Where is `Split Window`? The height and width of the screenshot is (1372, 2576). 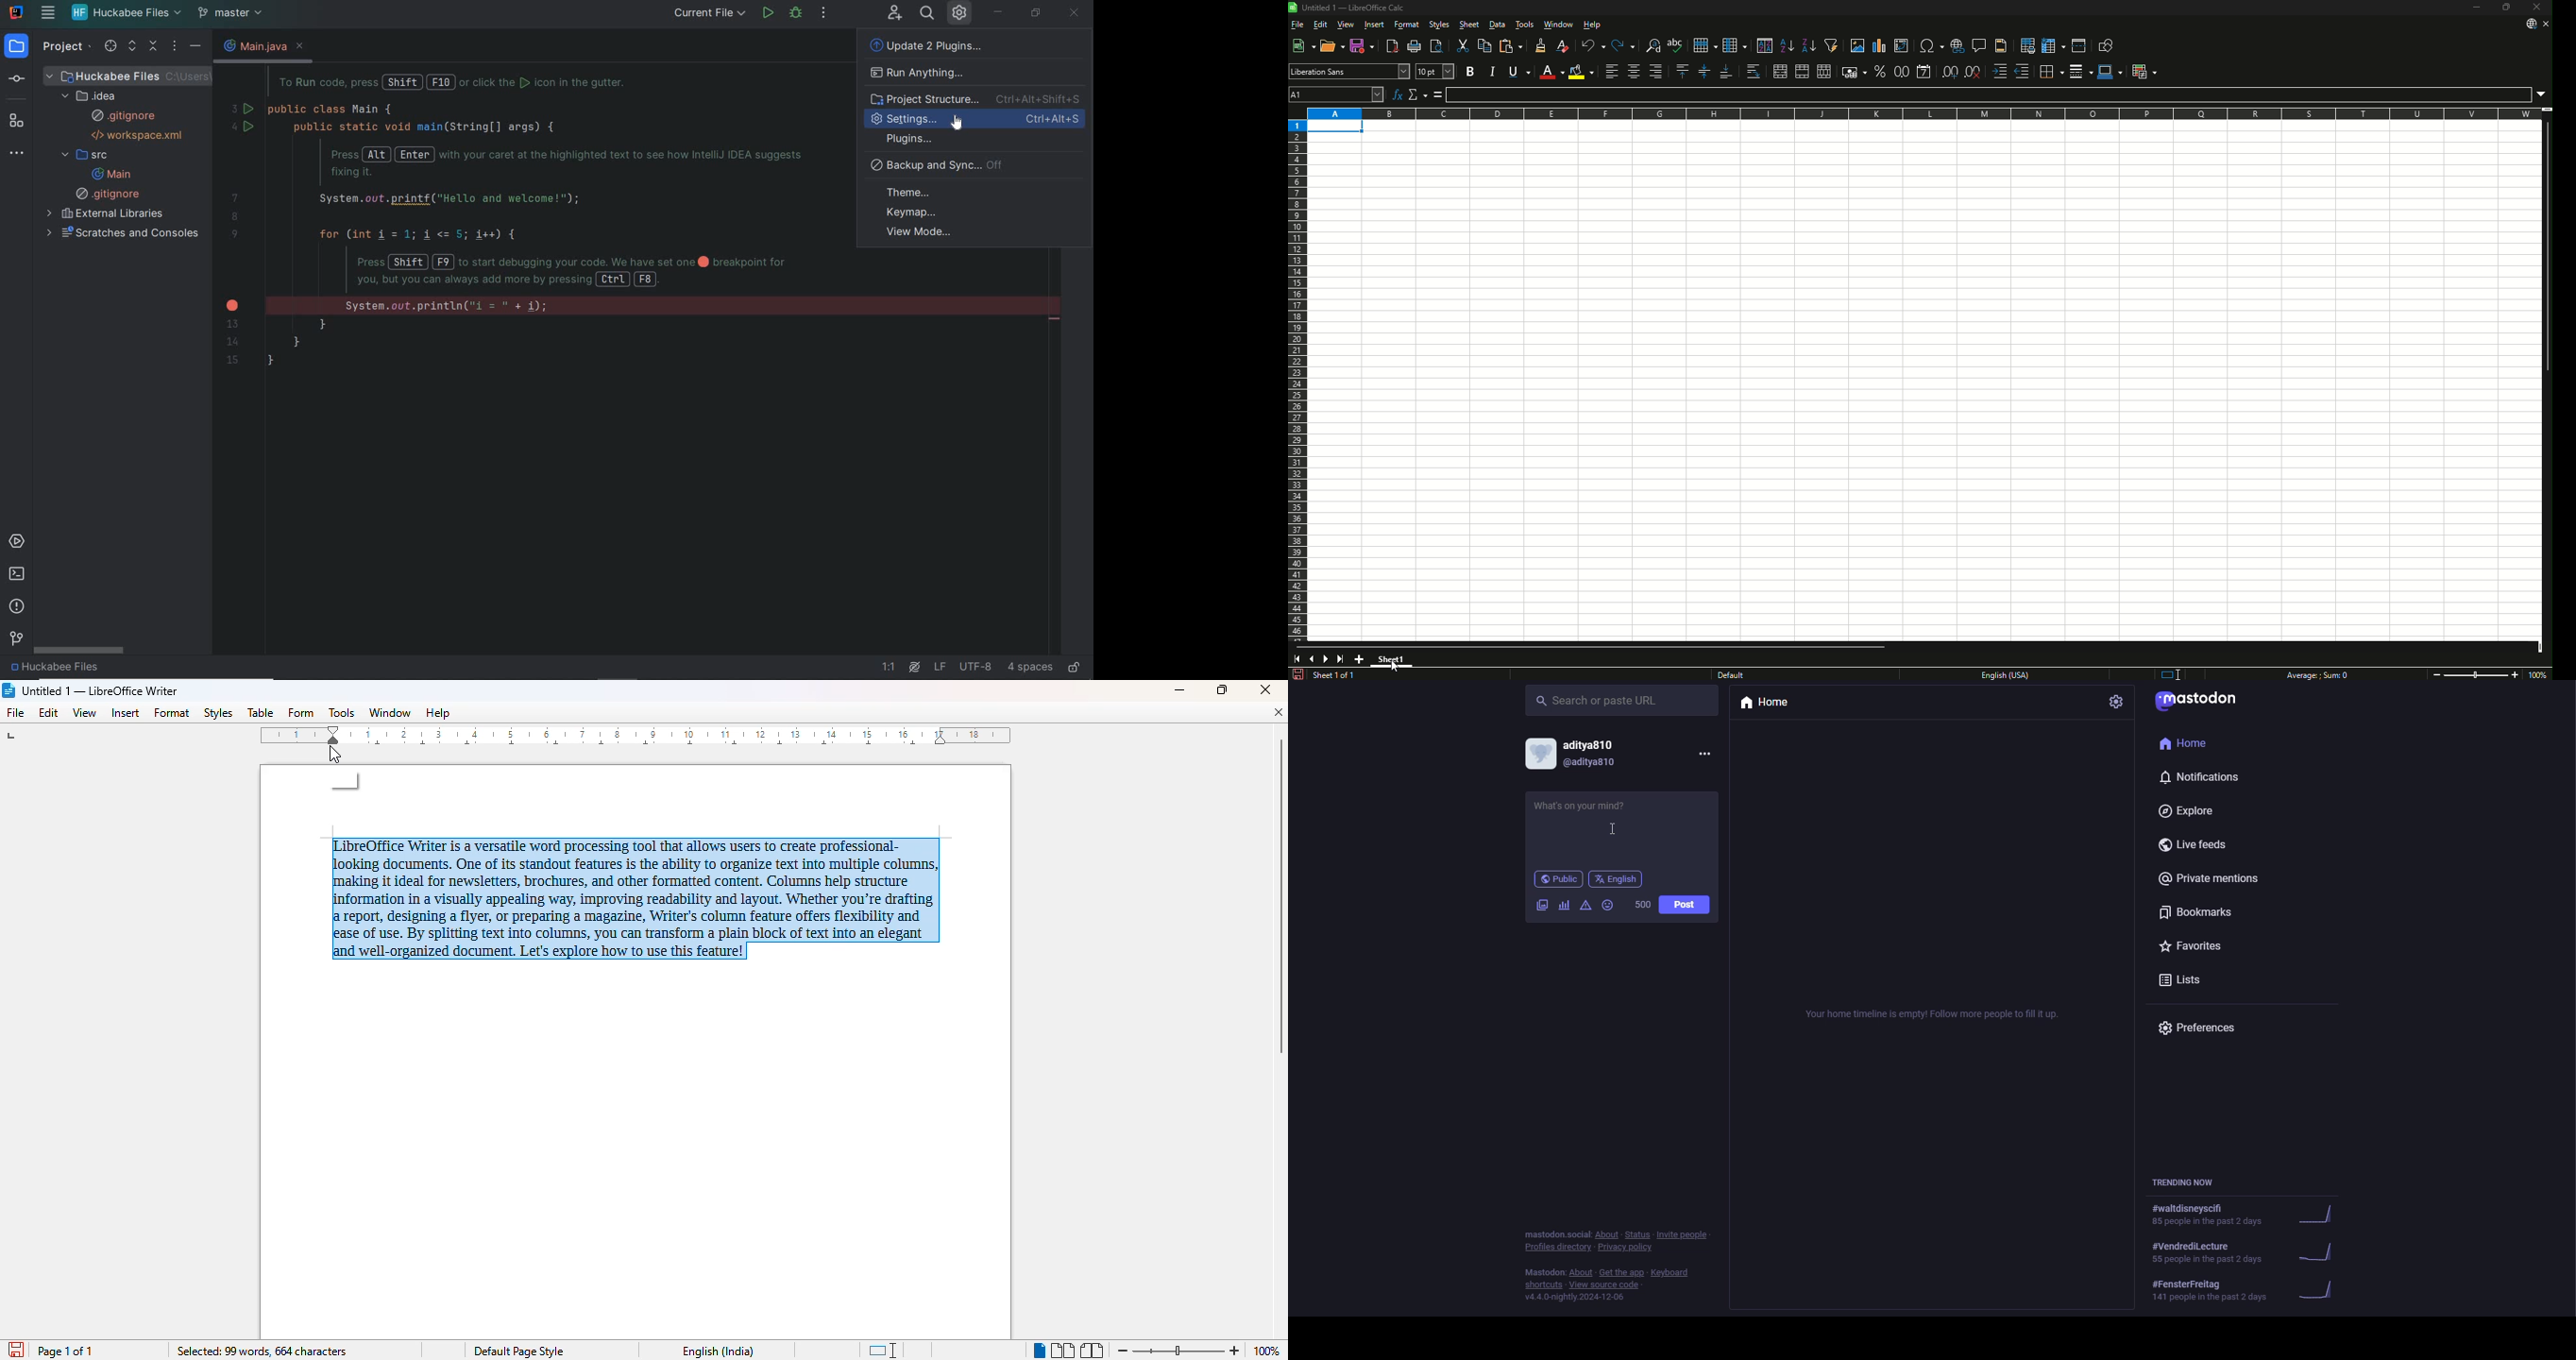 Split Window is located at coordinates (2079, 46).